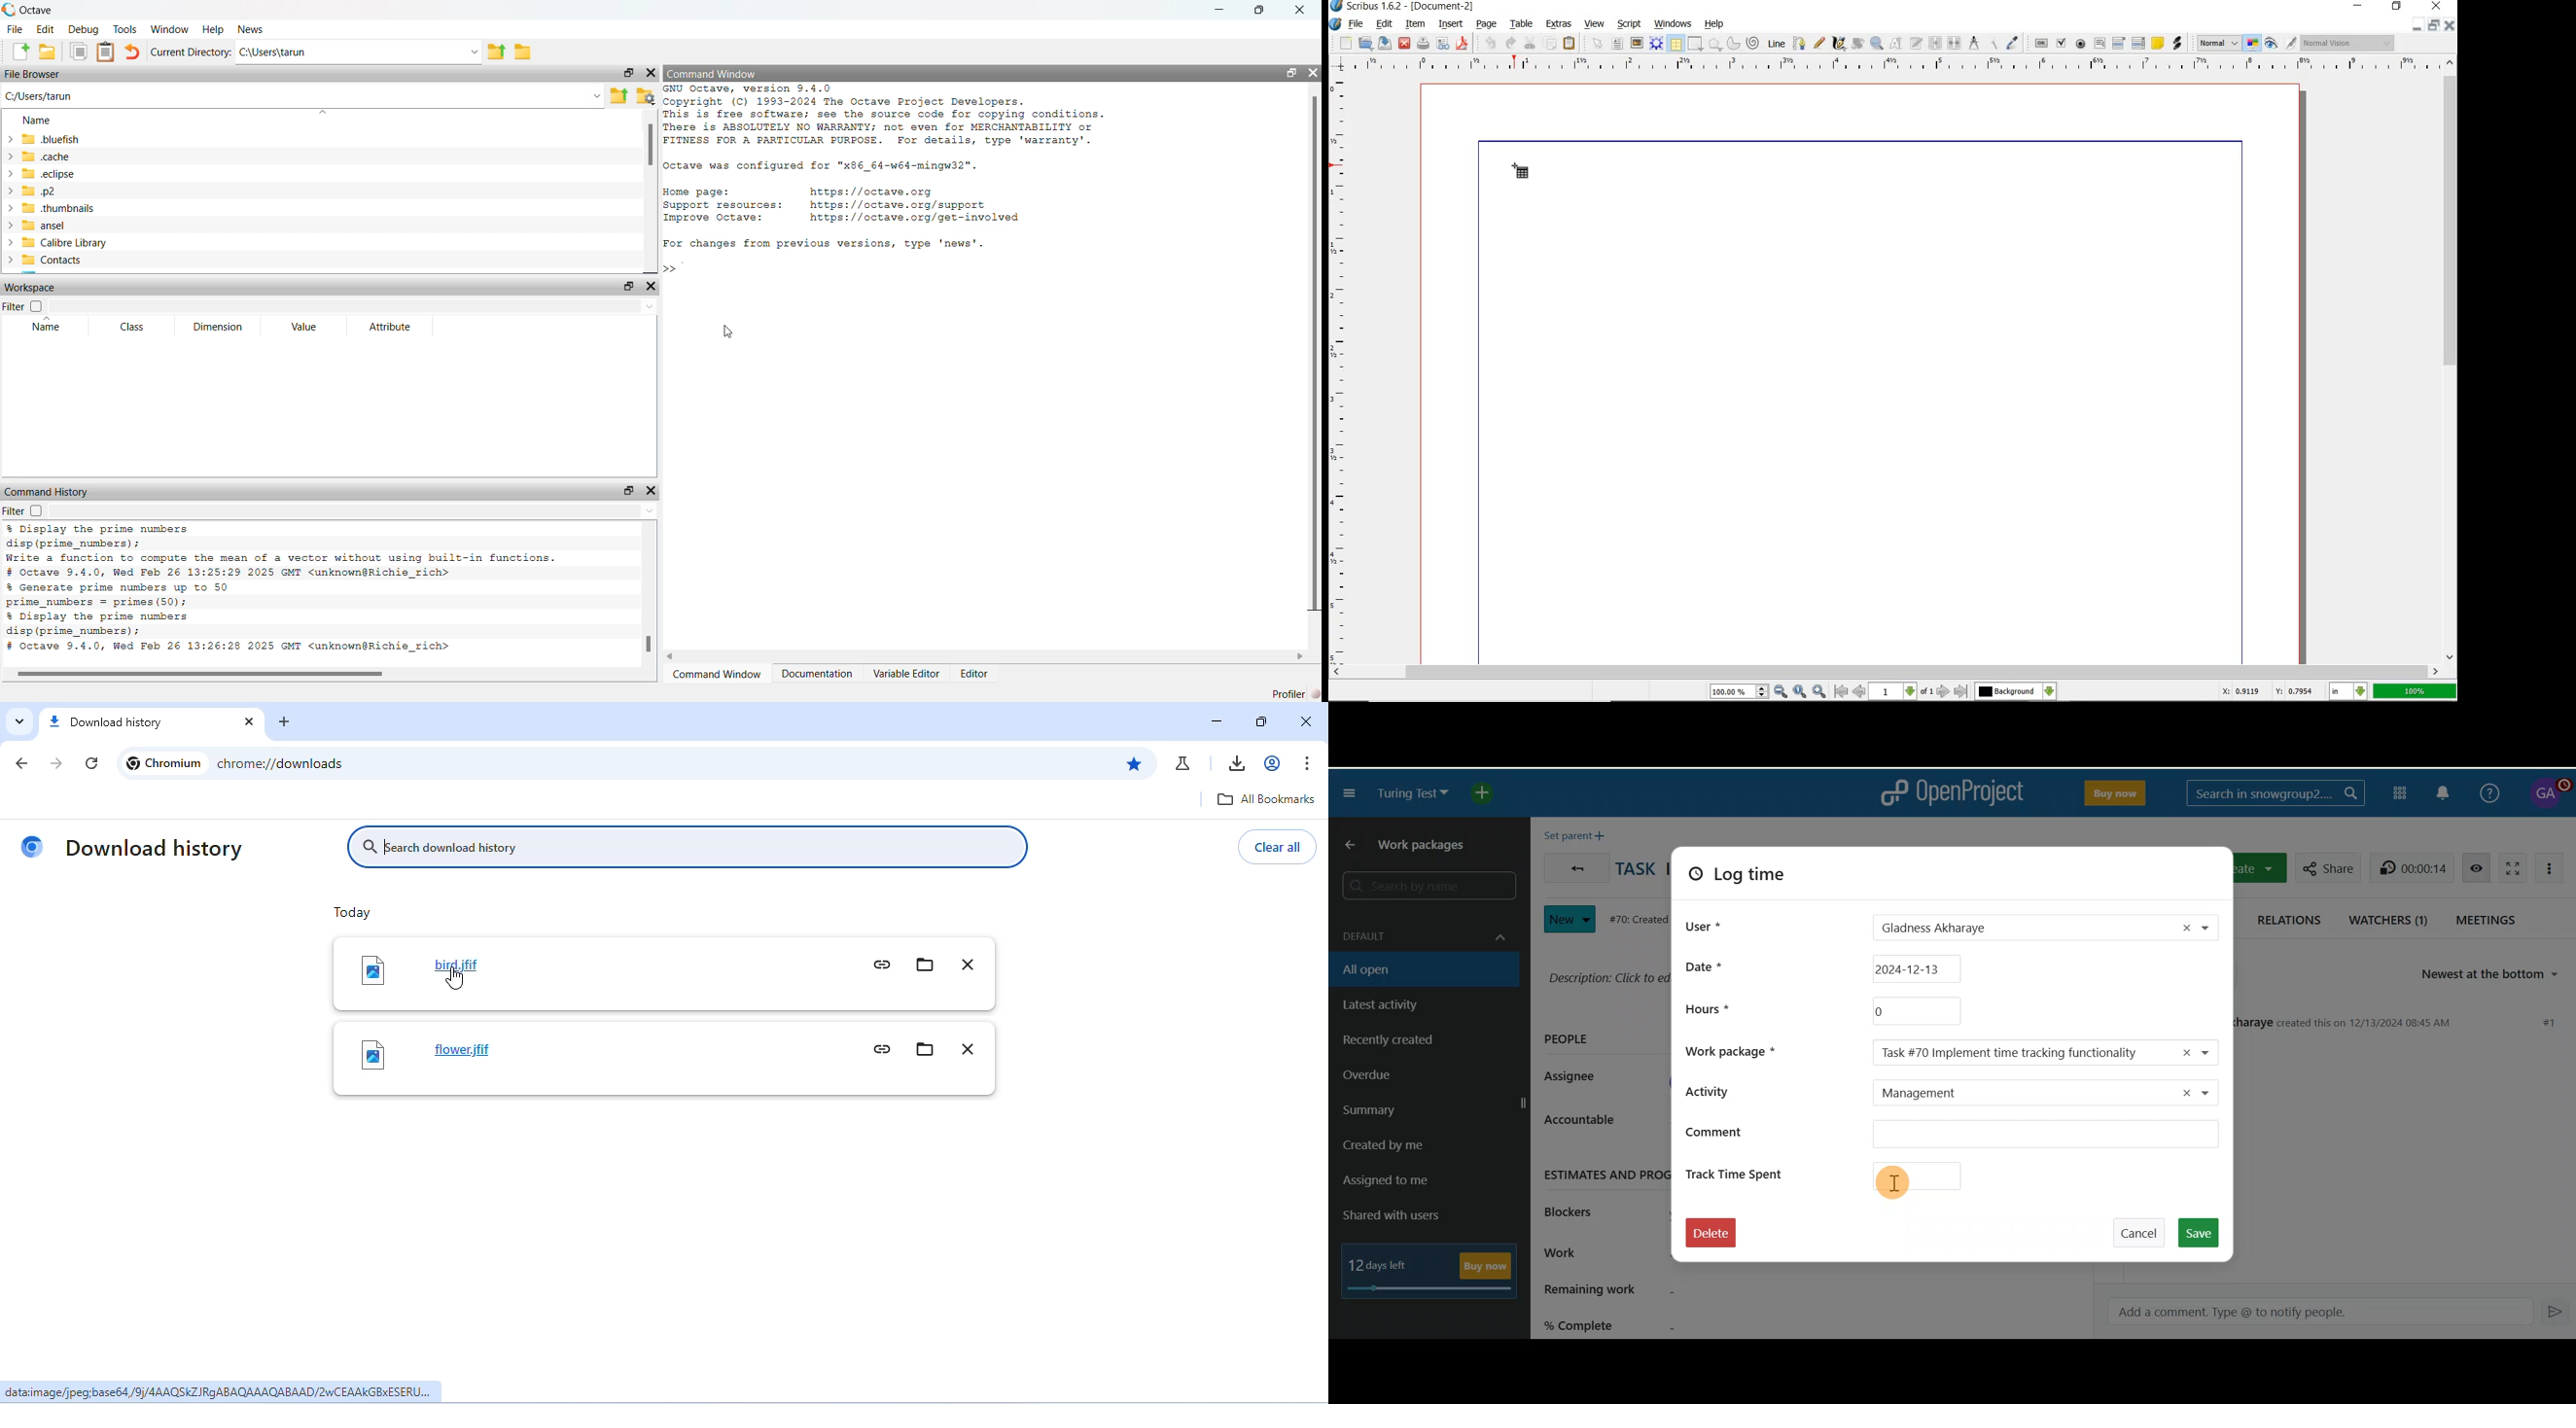  Describe the element at coordinates (392, 328) in the screenshot. I see `Attribute` at that location.